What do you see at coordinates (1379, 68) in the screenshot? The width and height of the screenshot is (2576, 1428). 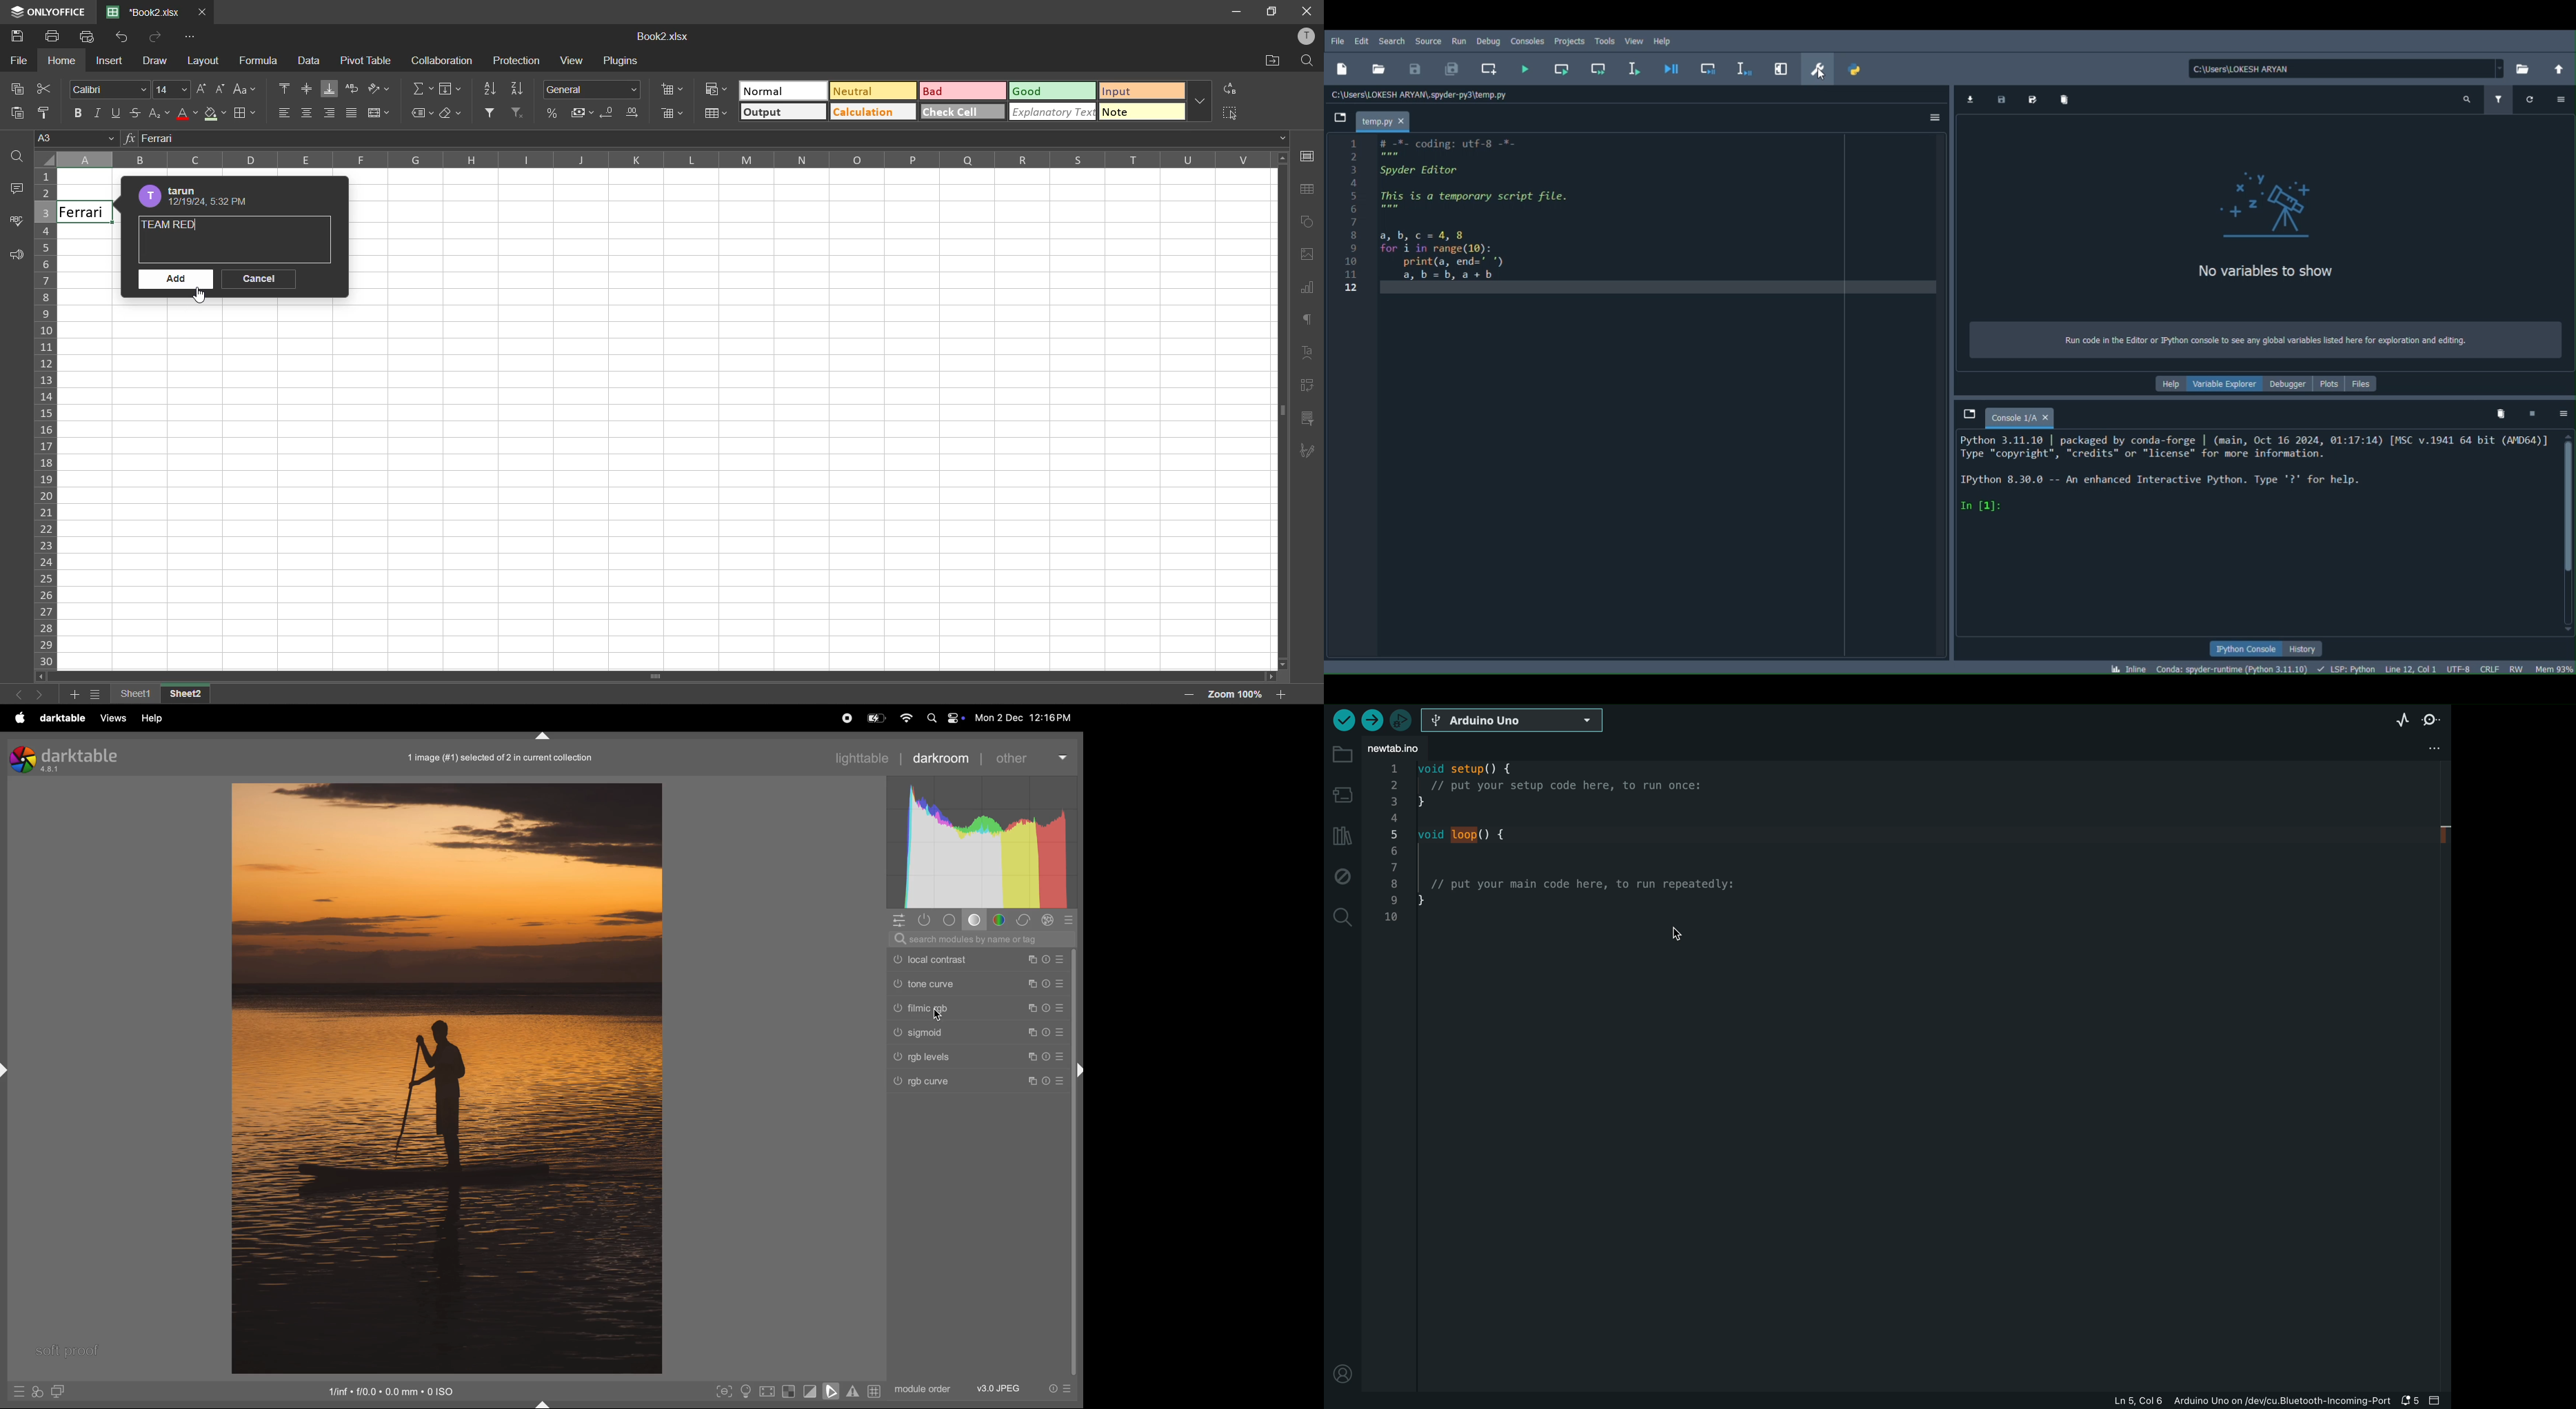 I see `Open file (Ctrl + O)` at bounding box center [1379, 68].